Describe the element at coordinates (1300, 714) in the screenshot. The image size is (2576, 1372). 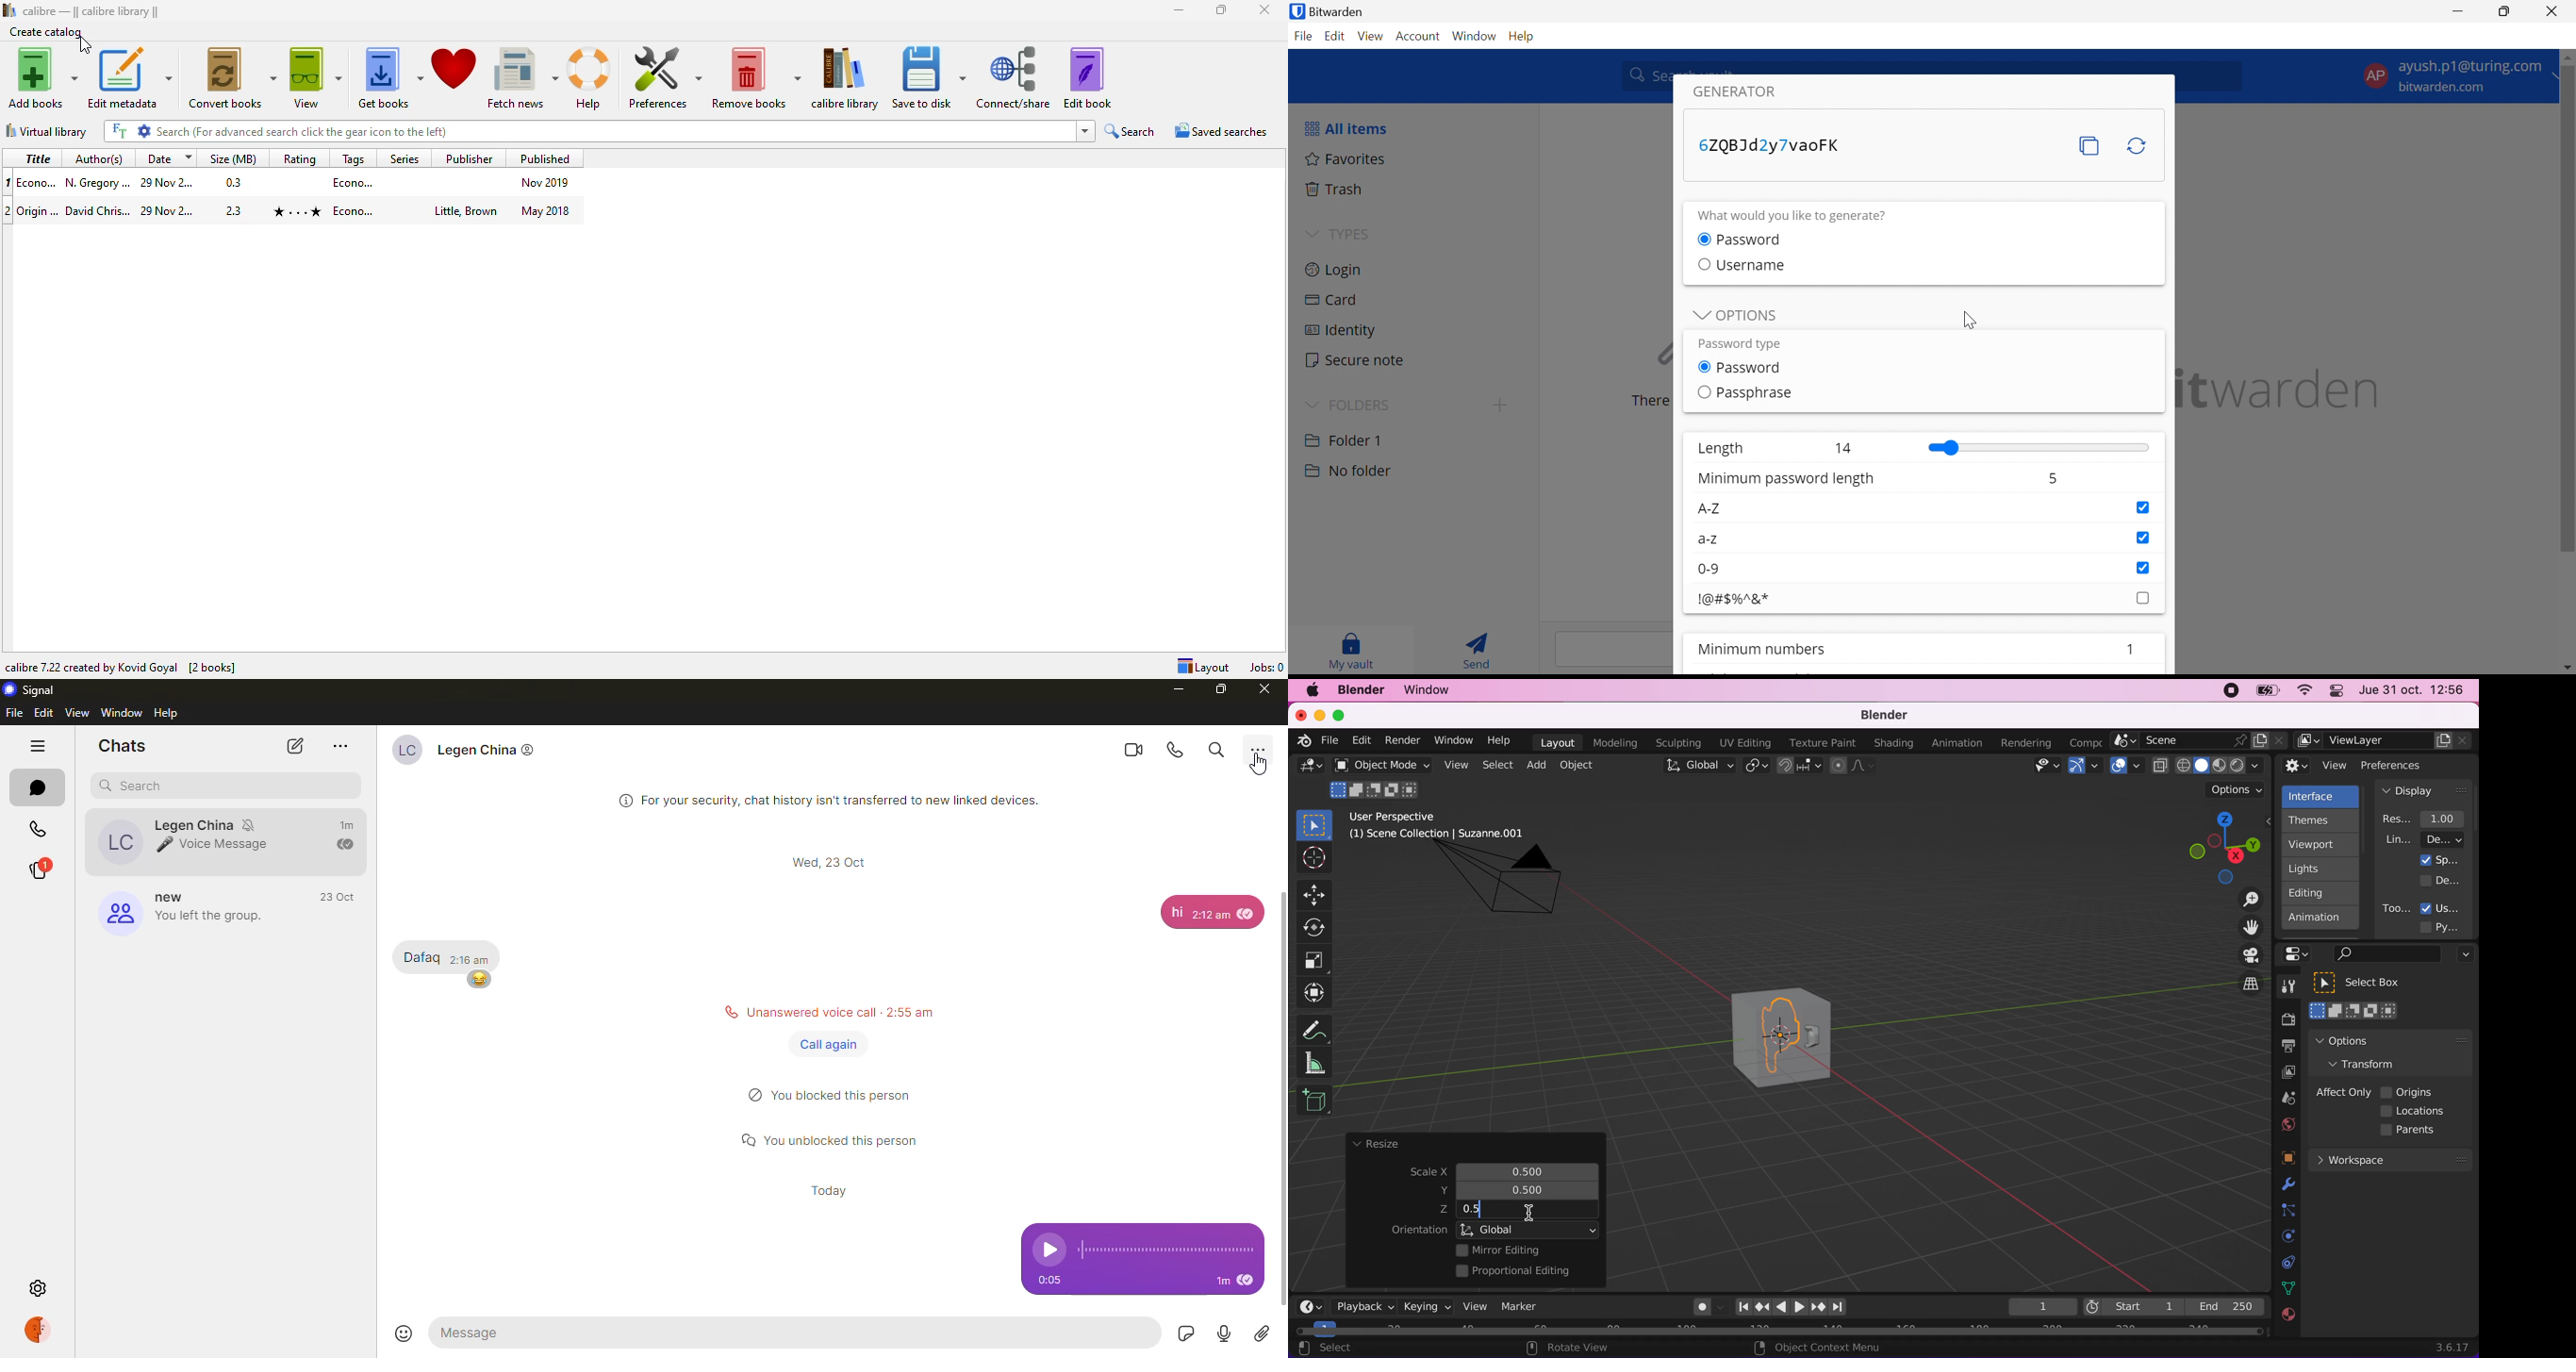
I see `close` at that location.